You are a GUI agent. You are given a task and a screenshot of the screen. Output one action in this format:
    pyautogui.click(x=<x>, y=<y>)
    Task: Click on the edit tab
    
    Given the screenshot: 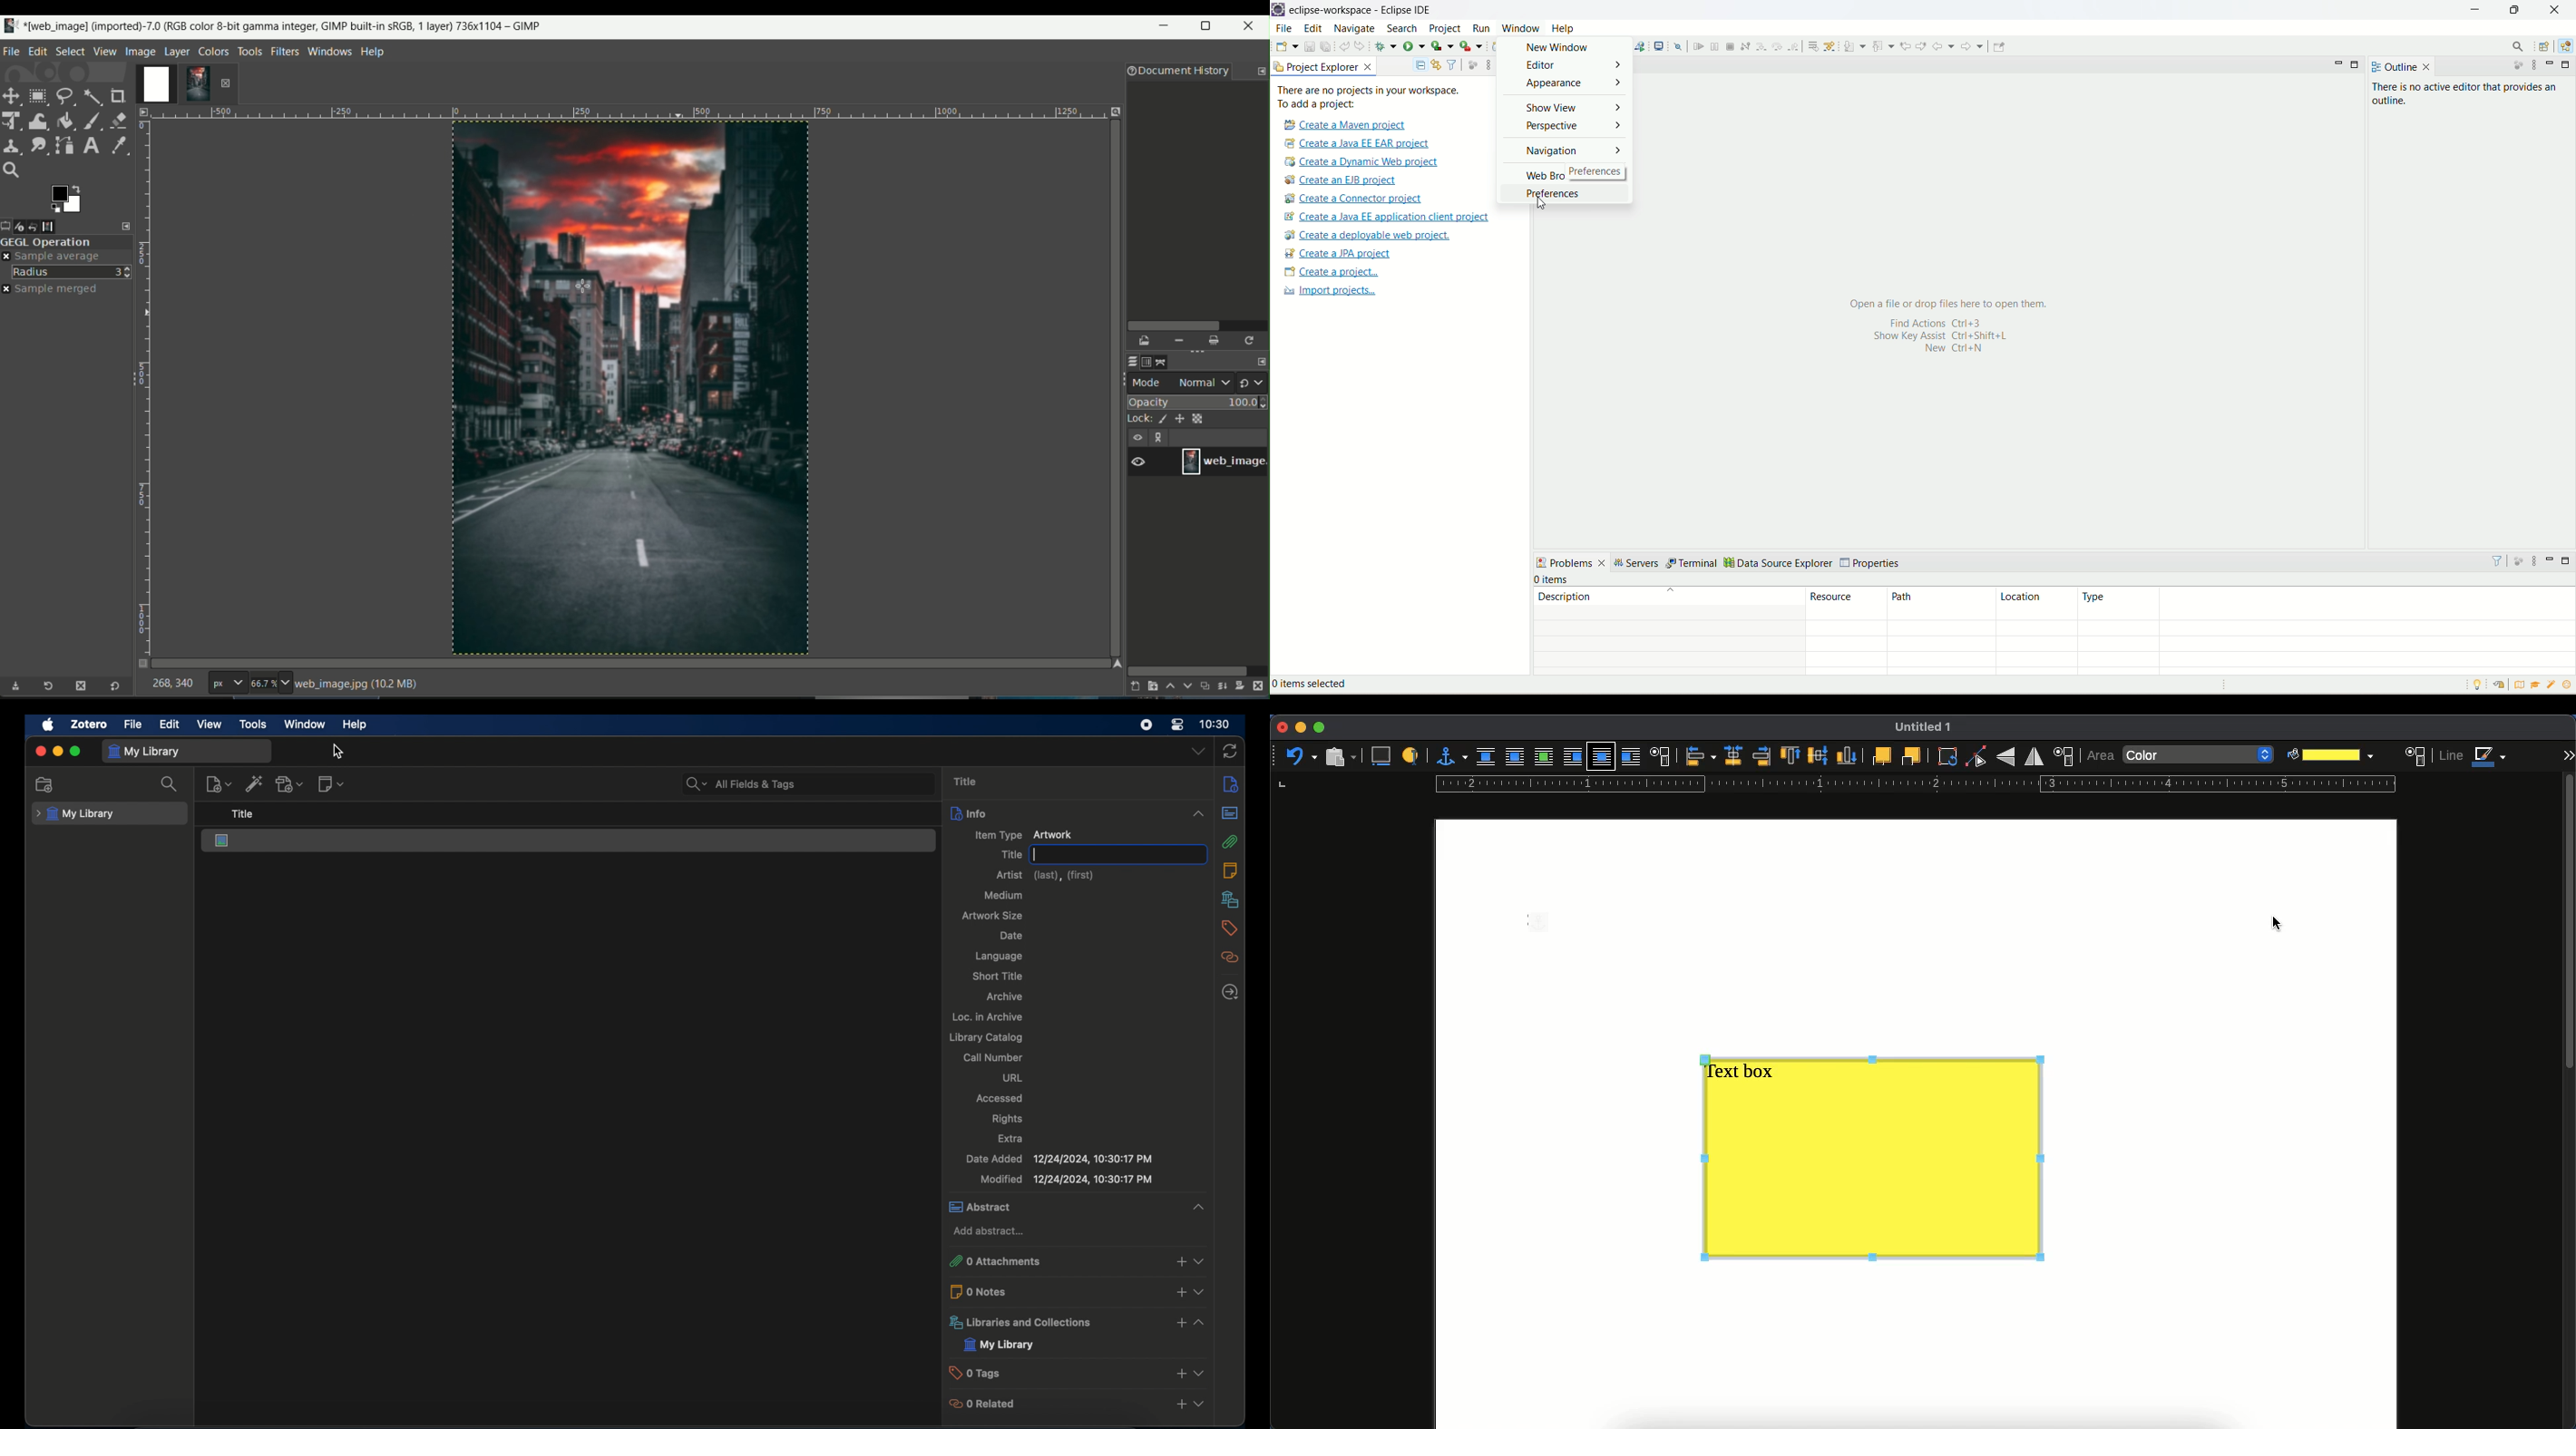 What is the action you would take?
    pyautogui.click(x=38, y=51)
    